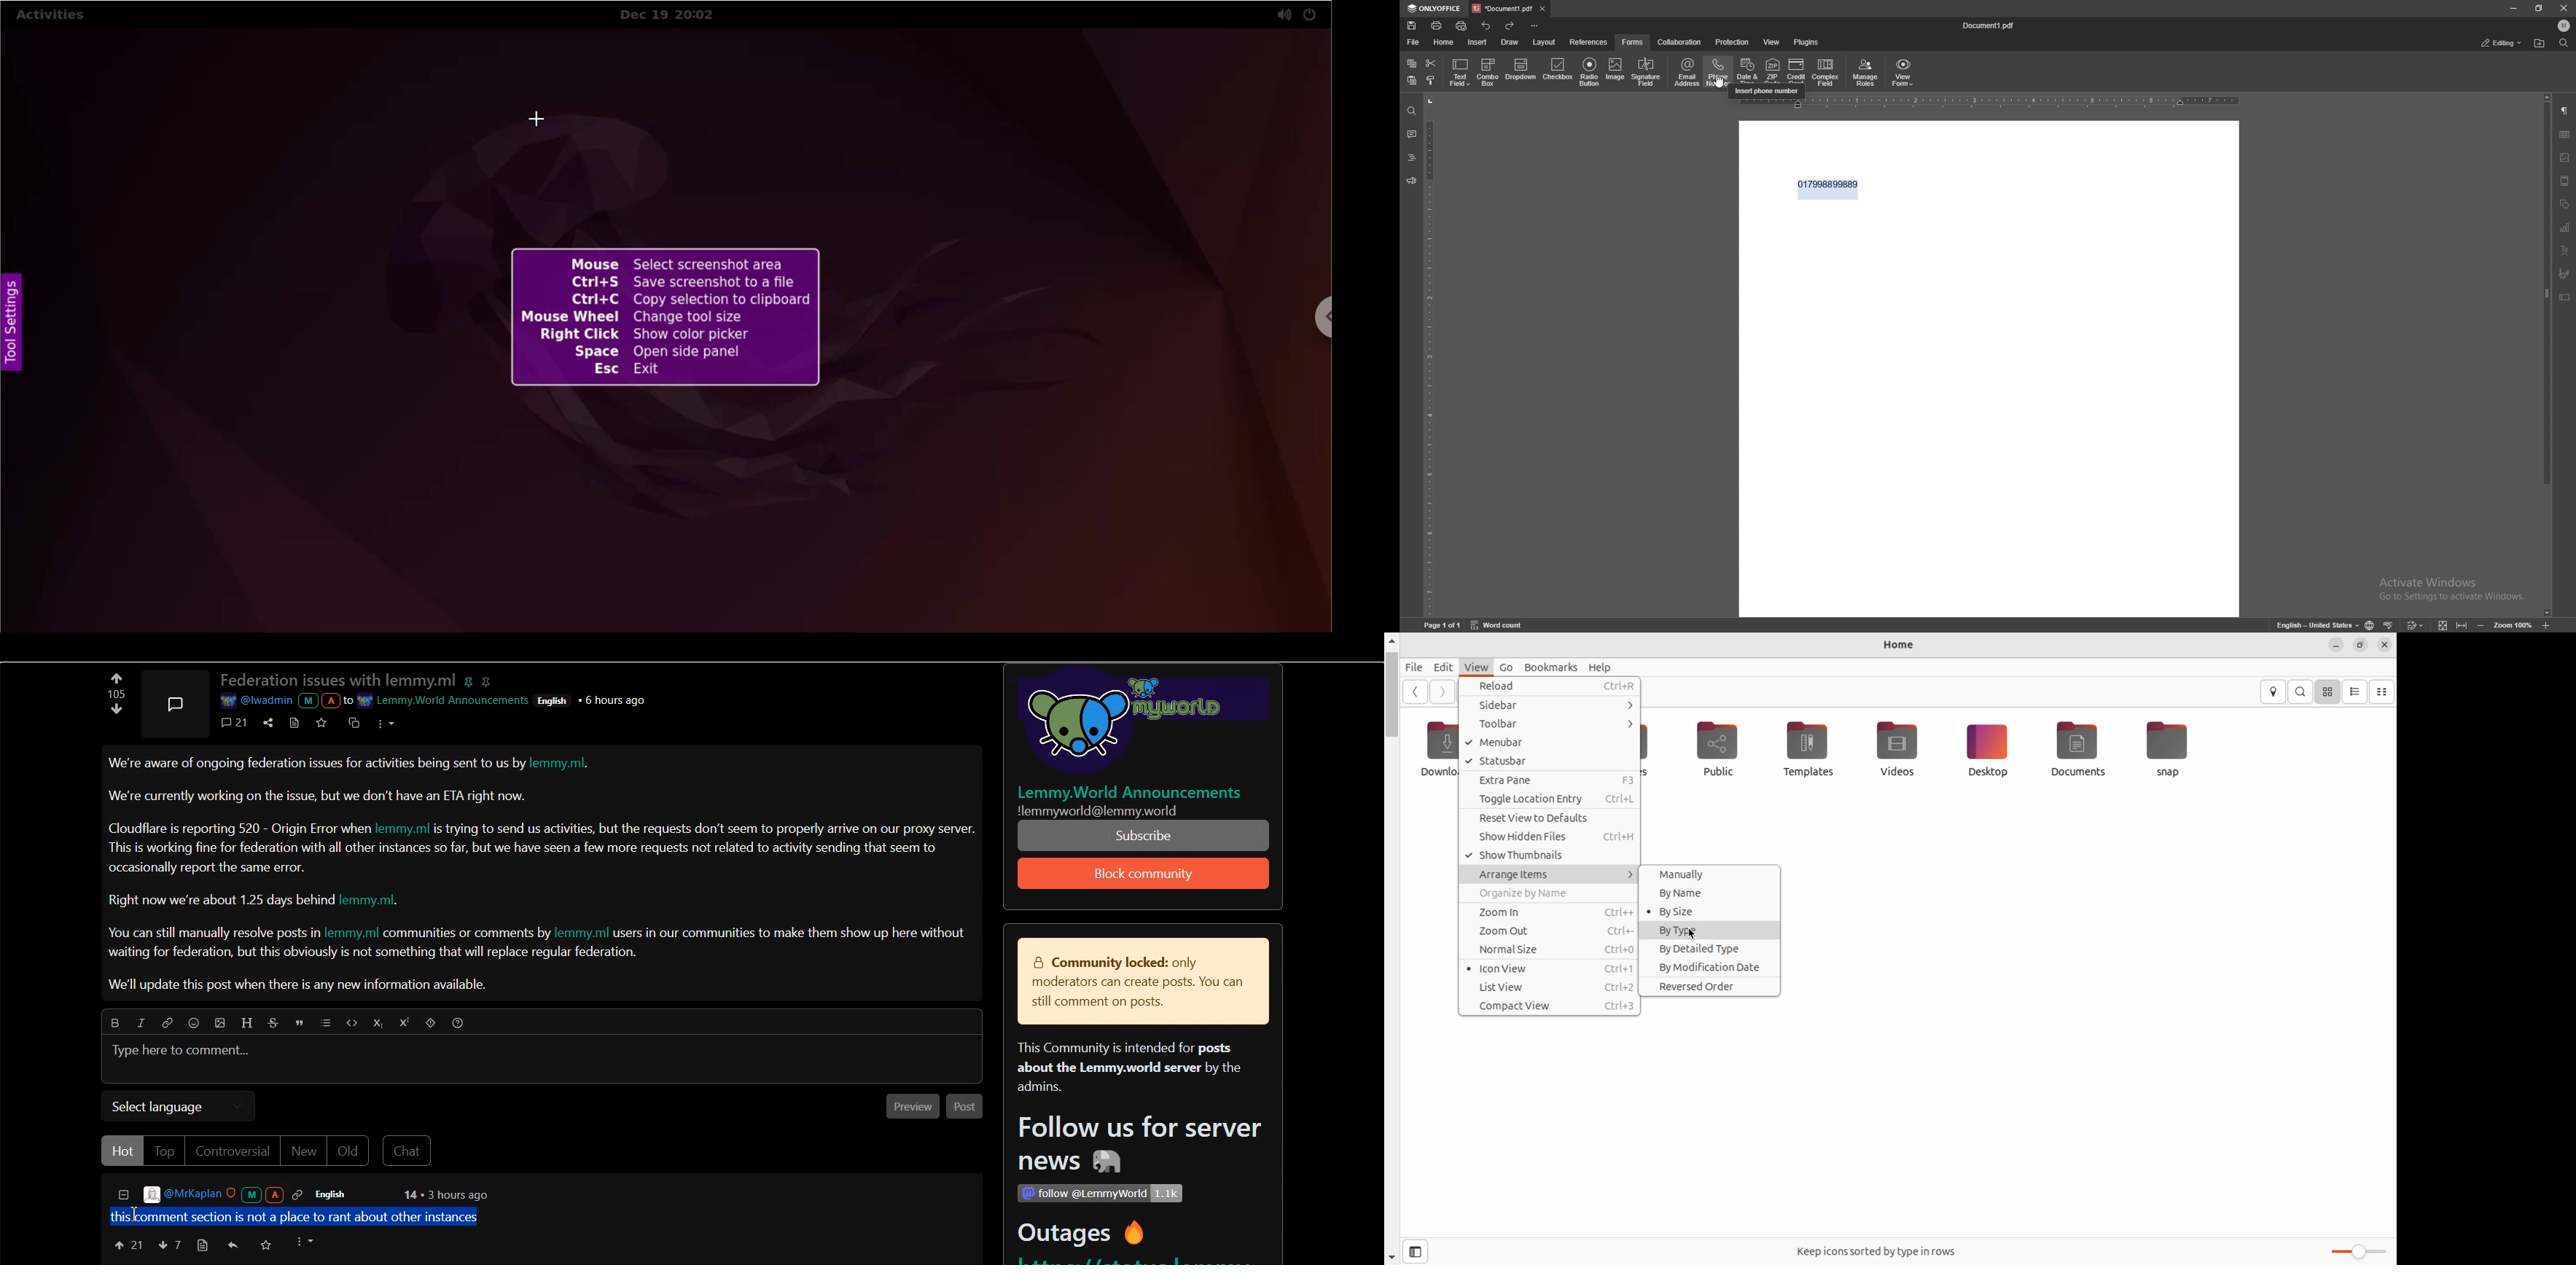 This screenshot has height=1288, width=2576. What do you see at coordinates (407, 1023) in the screenshot?
I see `Superscript` at bounding box center [407, 1023].